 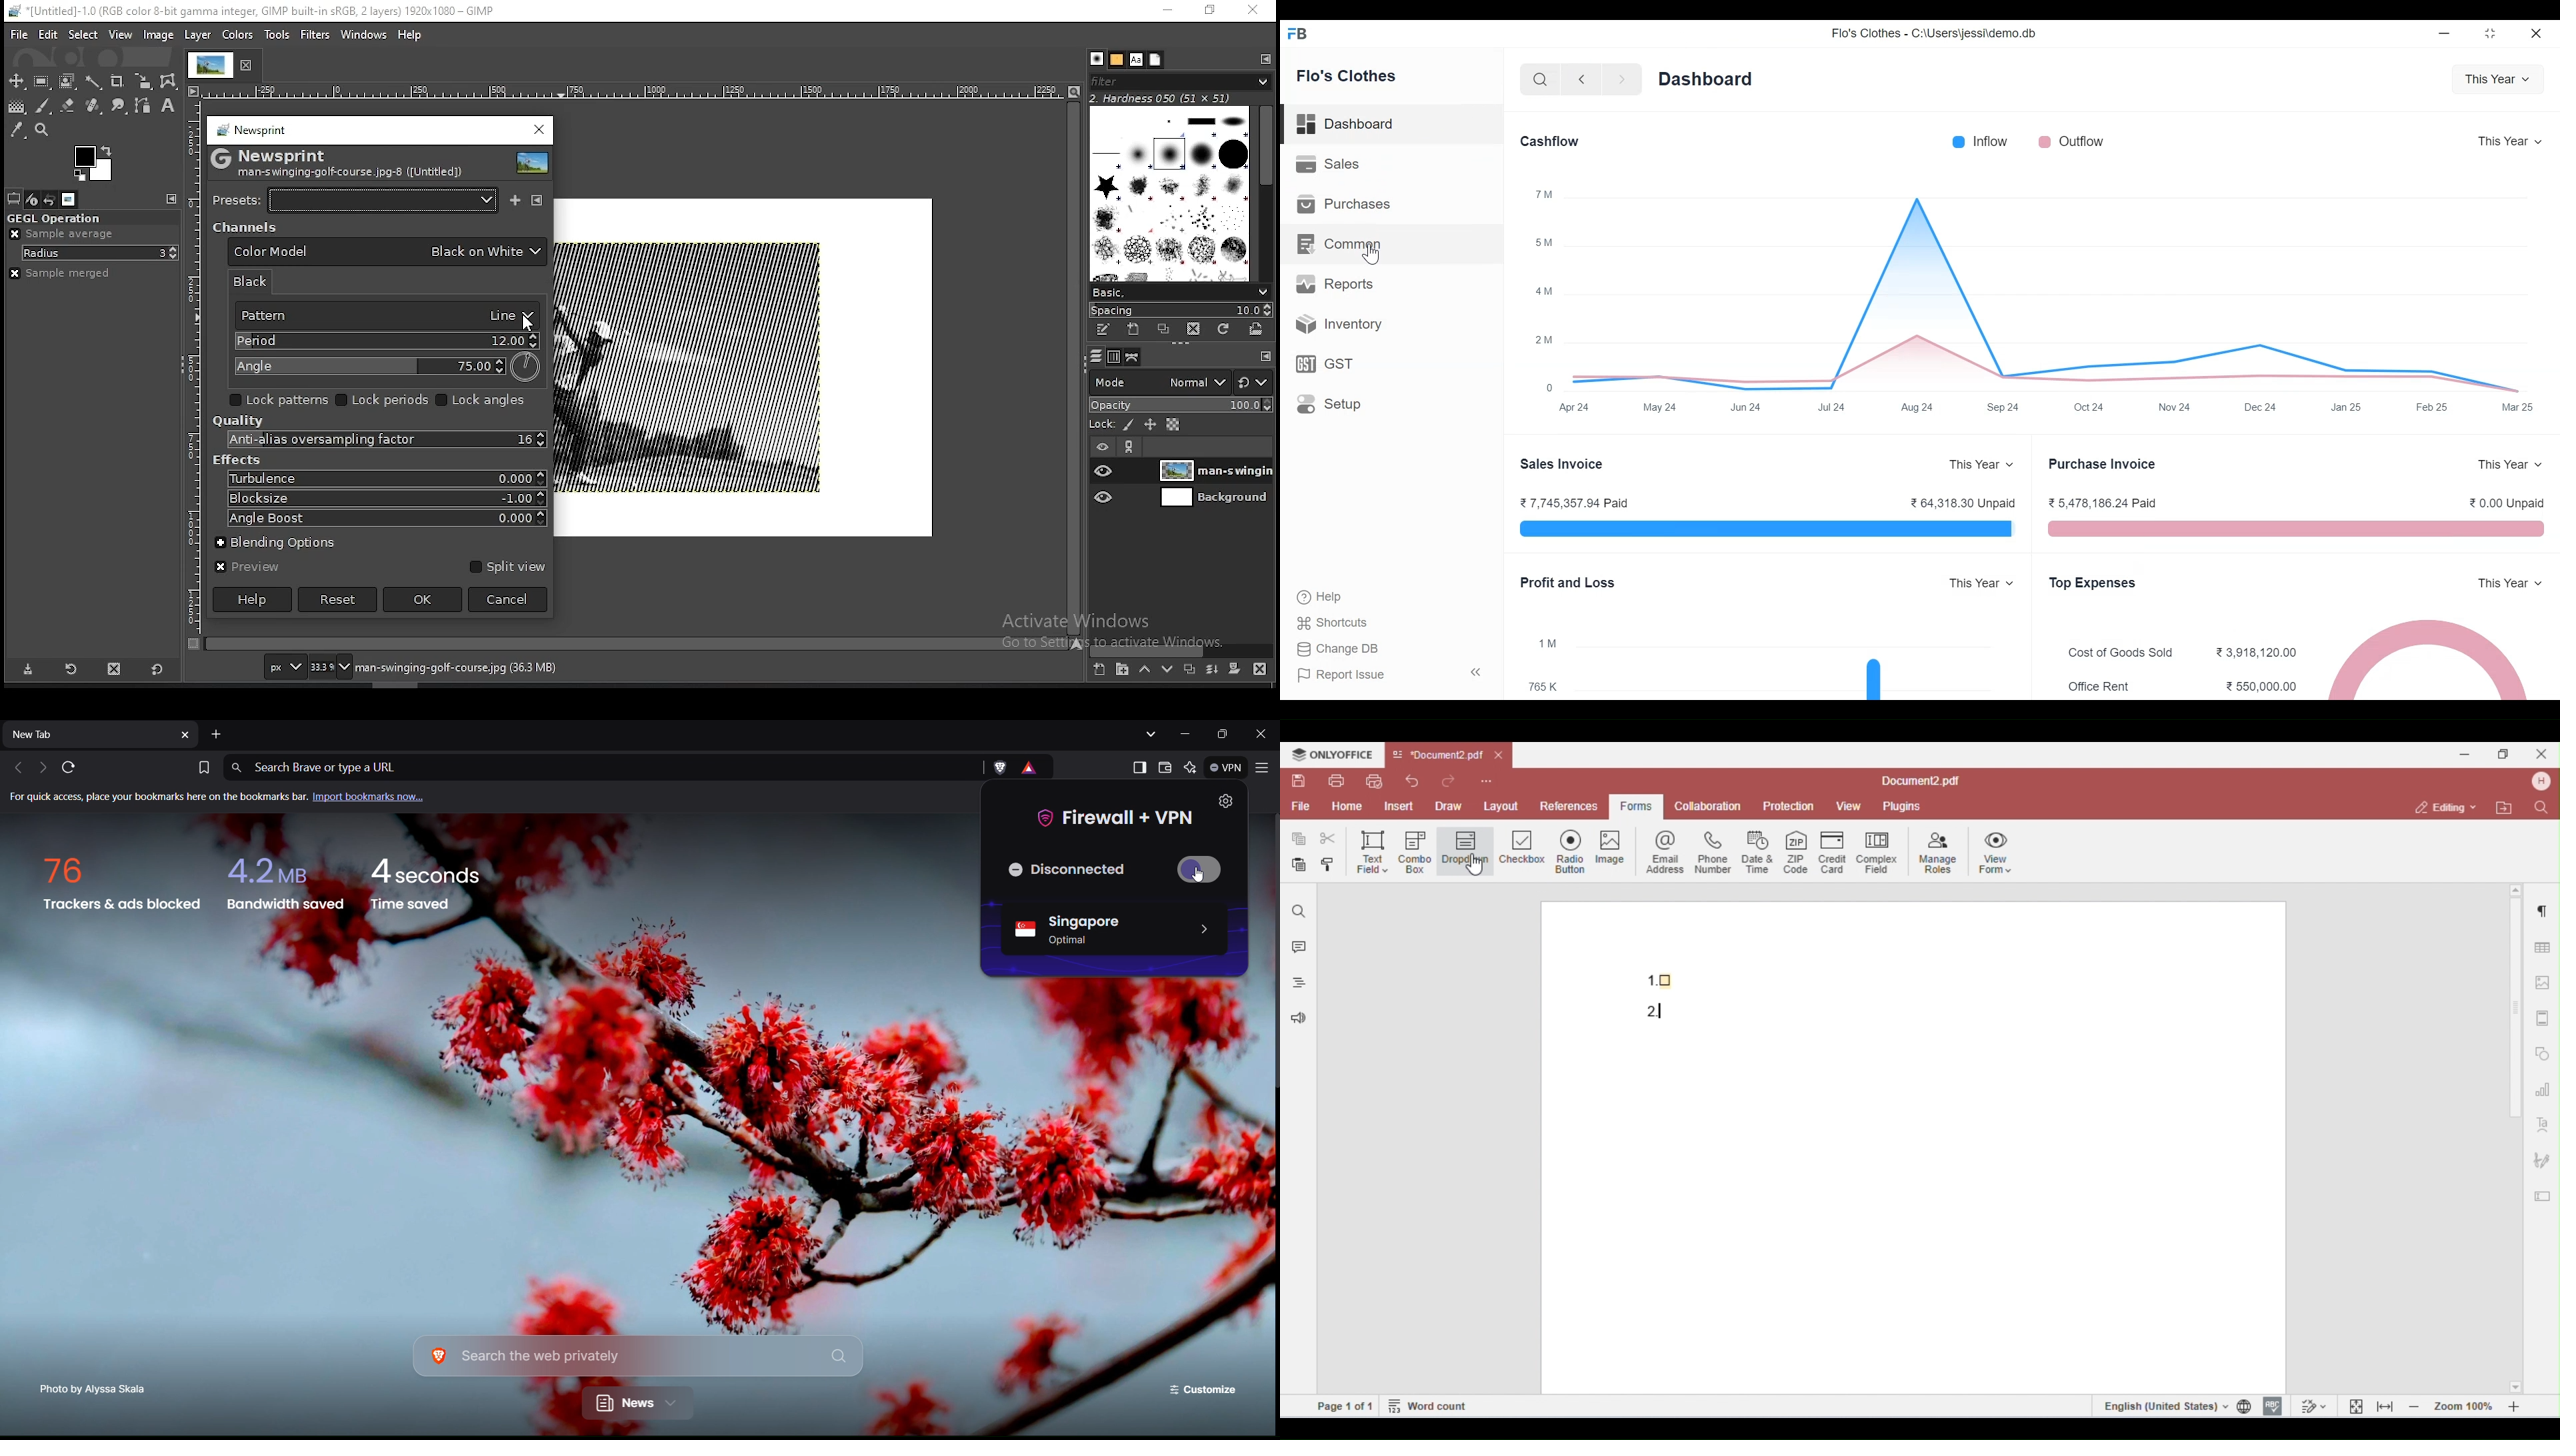 What do you see at coordinates (1166, 667) in the screenshot?
I see `move layer one step down` at bounding box center [1166, 667].